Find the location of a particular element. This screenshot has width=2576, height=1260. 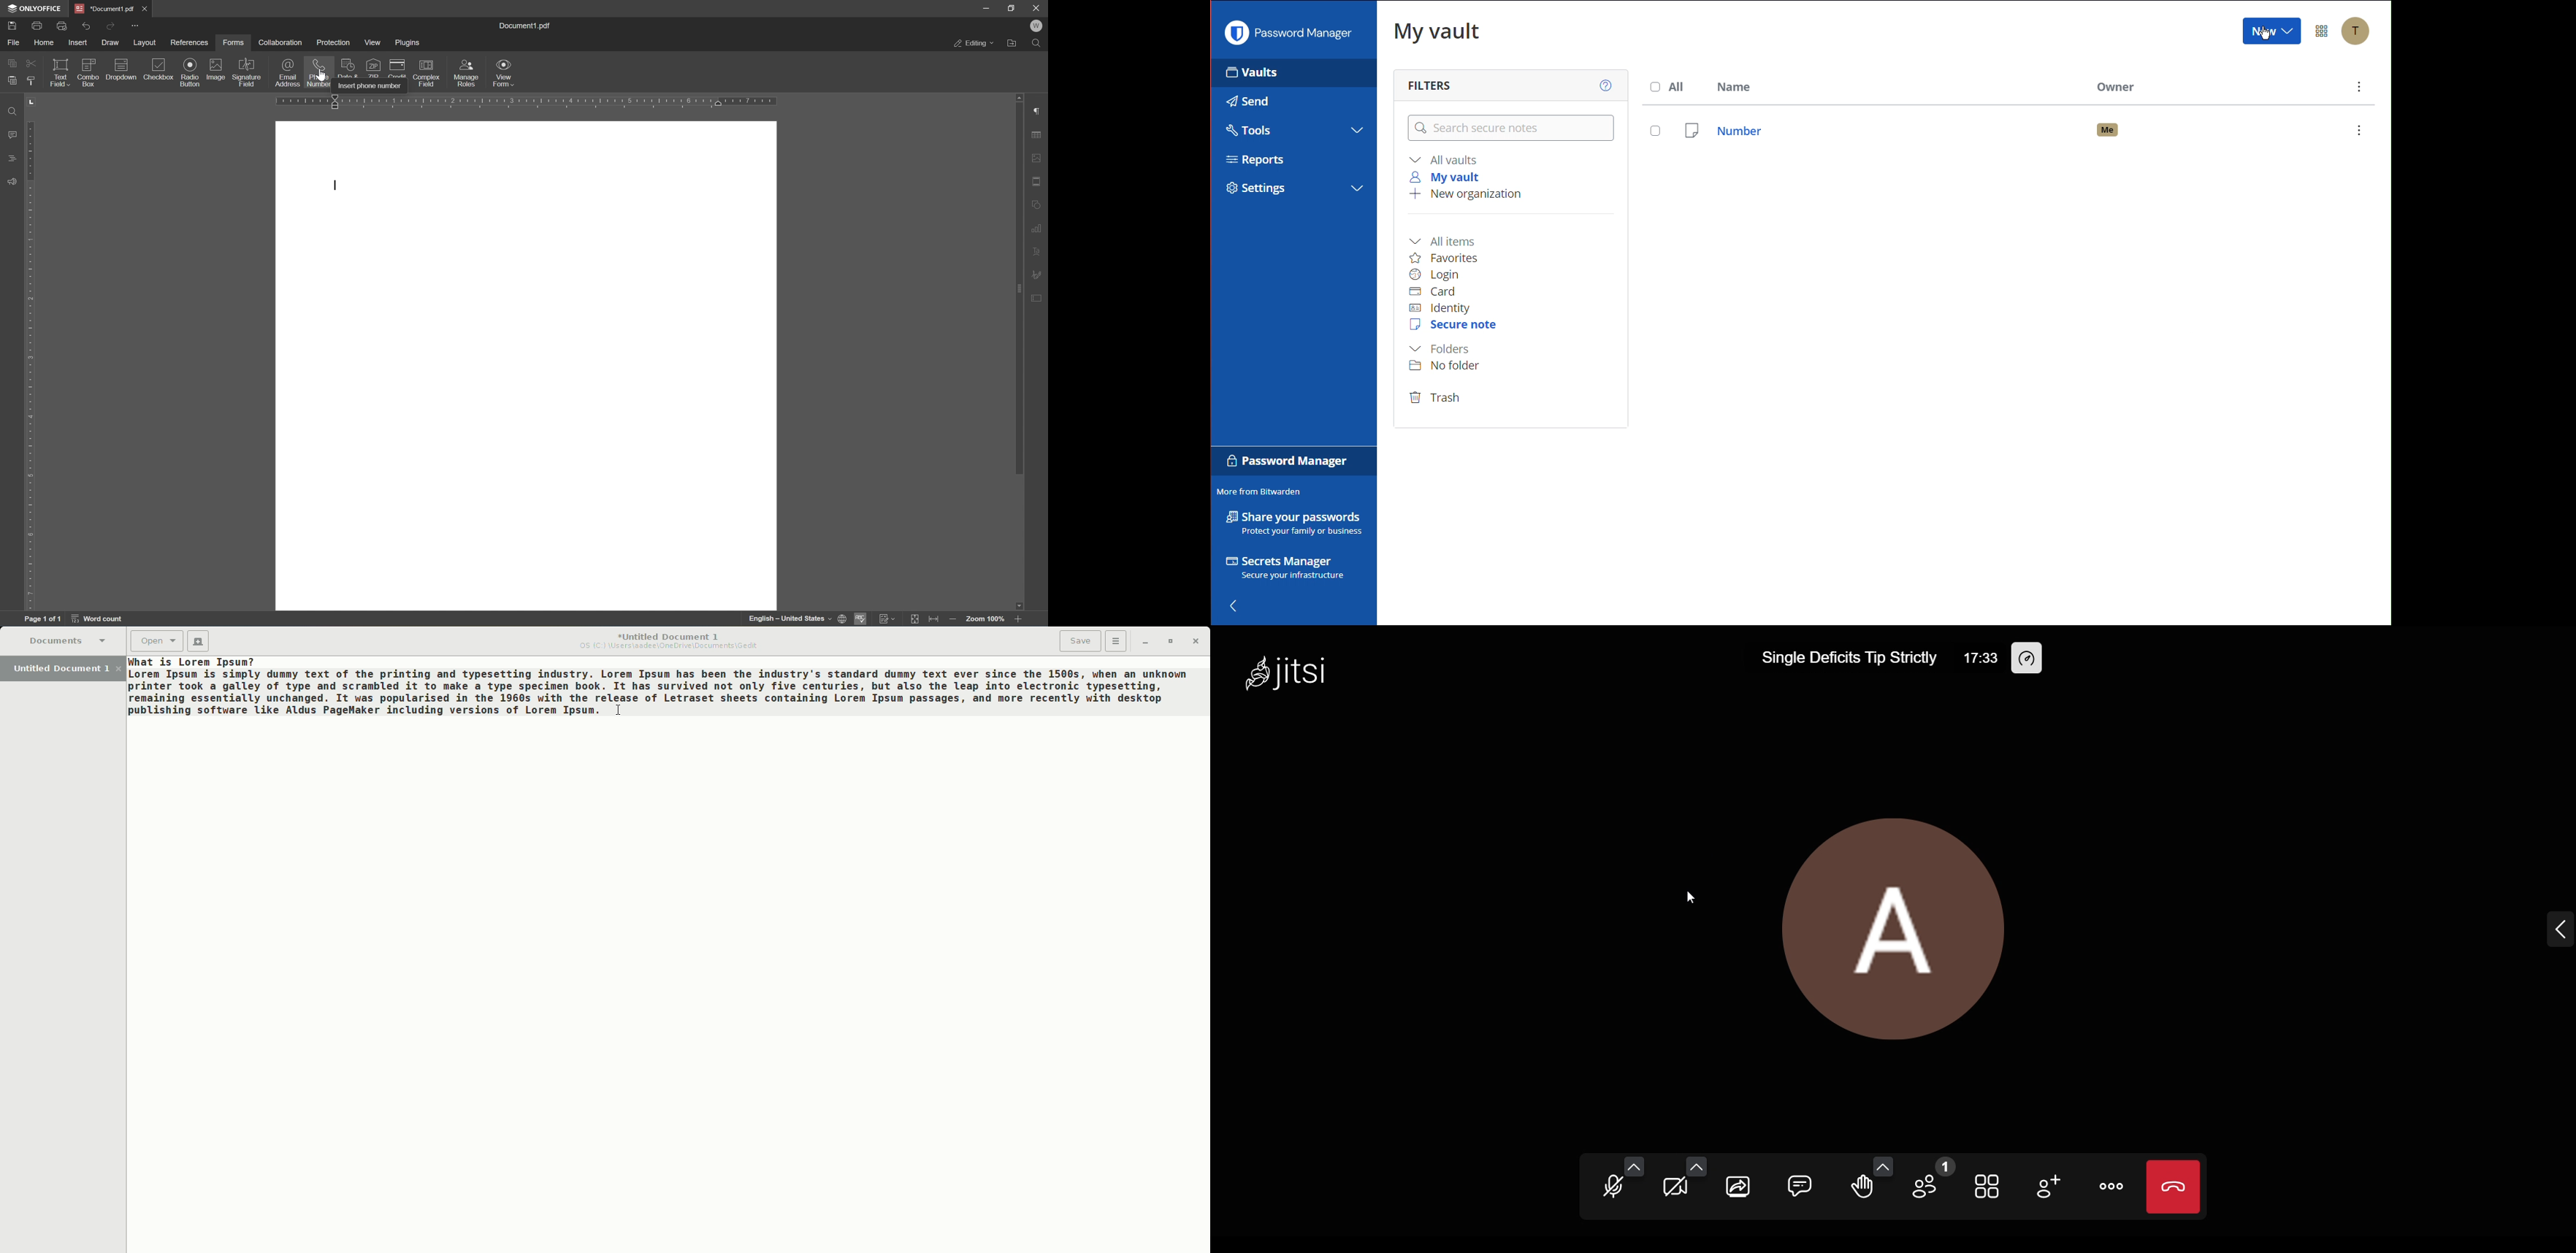

spell checking is located at coordinates (861, 620).